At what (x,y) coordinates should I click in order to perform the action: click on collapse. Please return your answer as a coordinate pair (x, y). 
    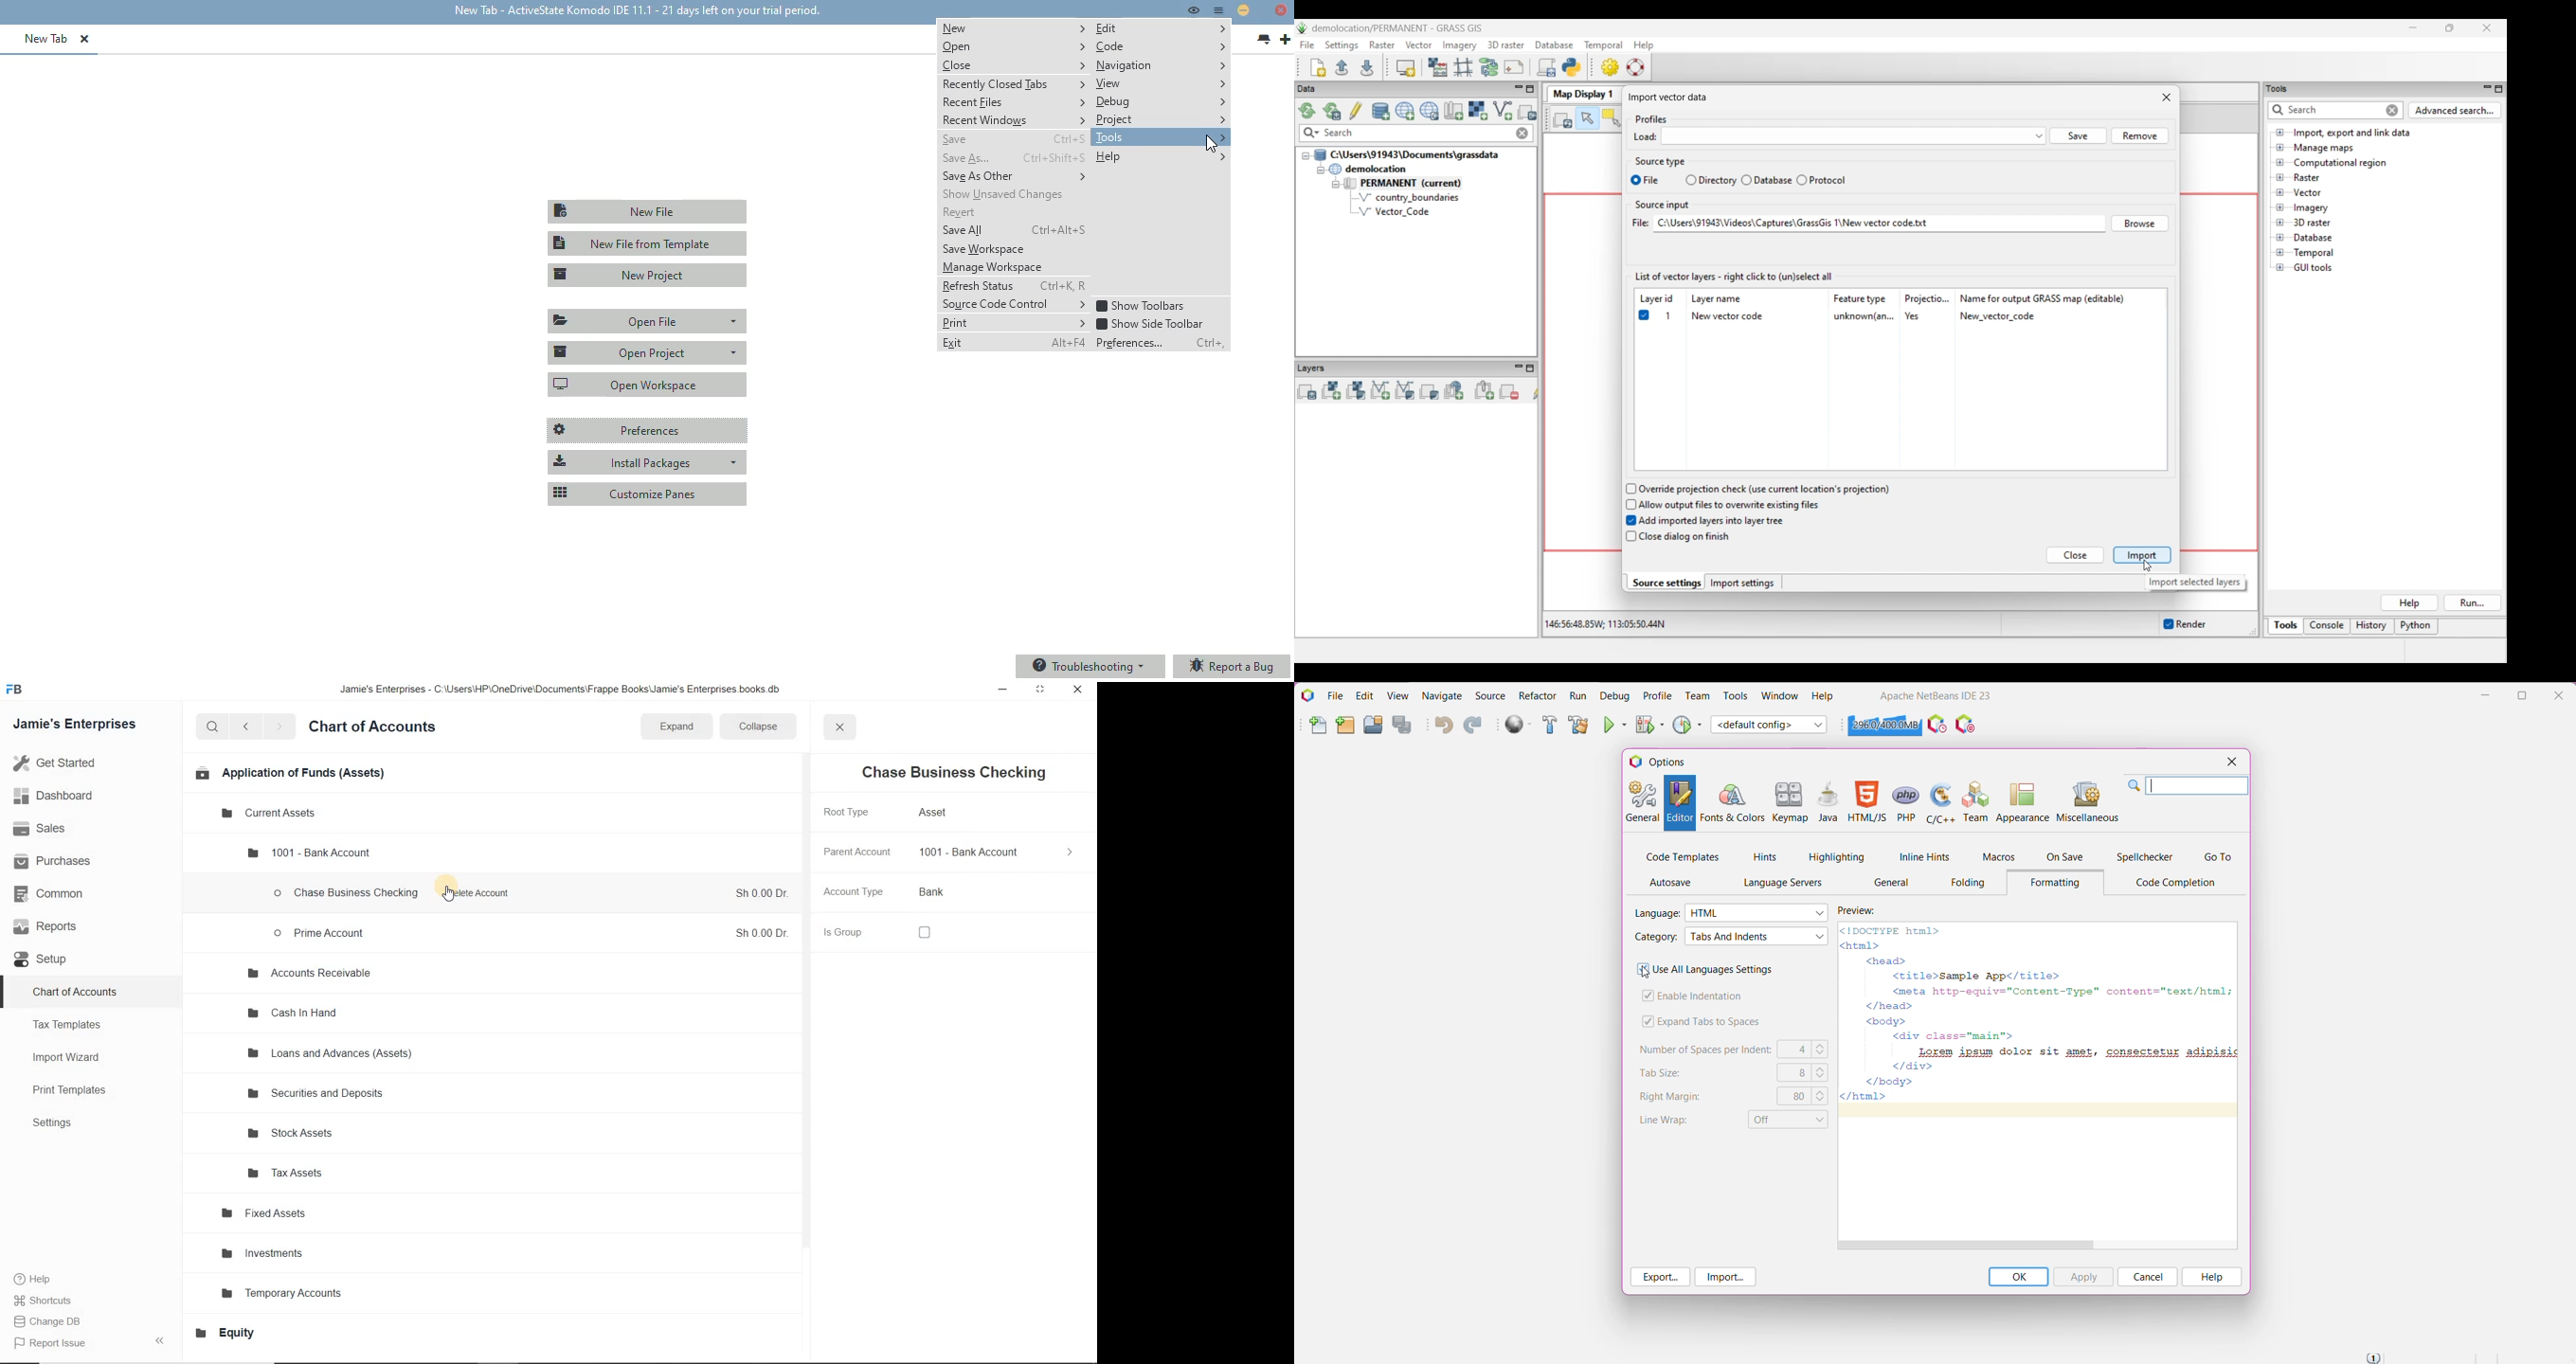
    Looking at the image, I should click on (1071, 852).